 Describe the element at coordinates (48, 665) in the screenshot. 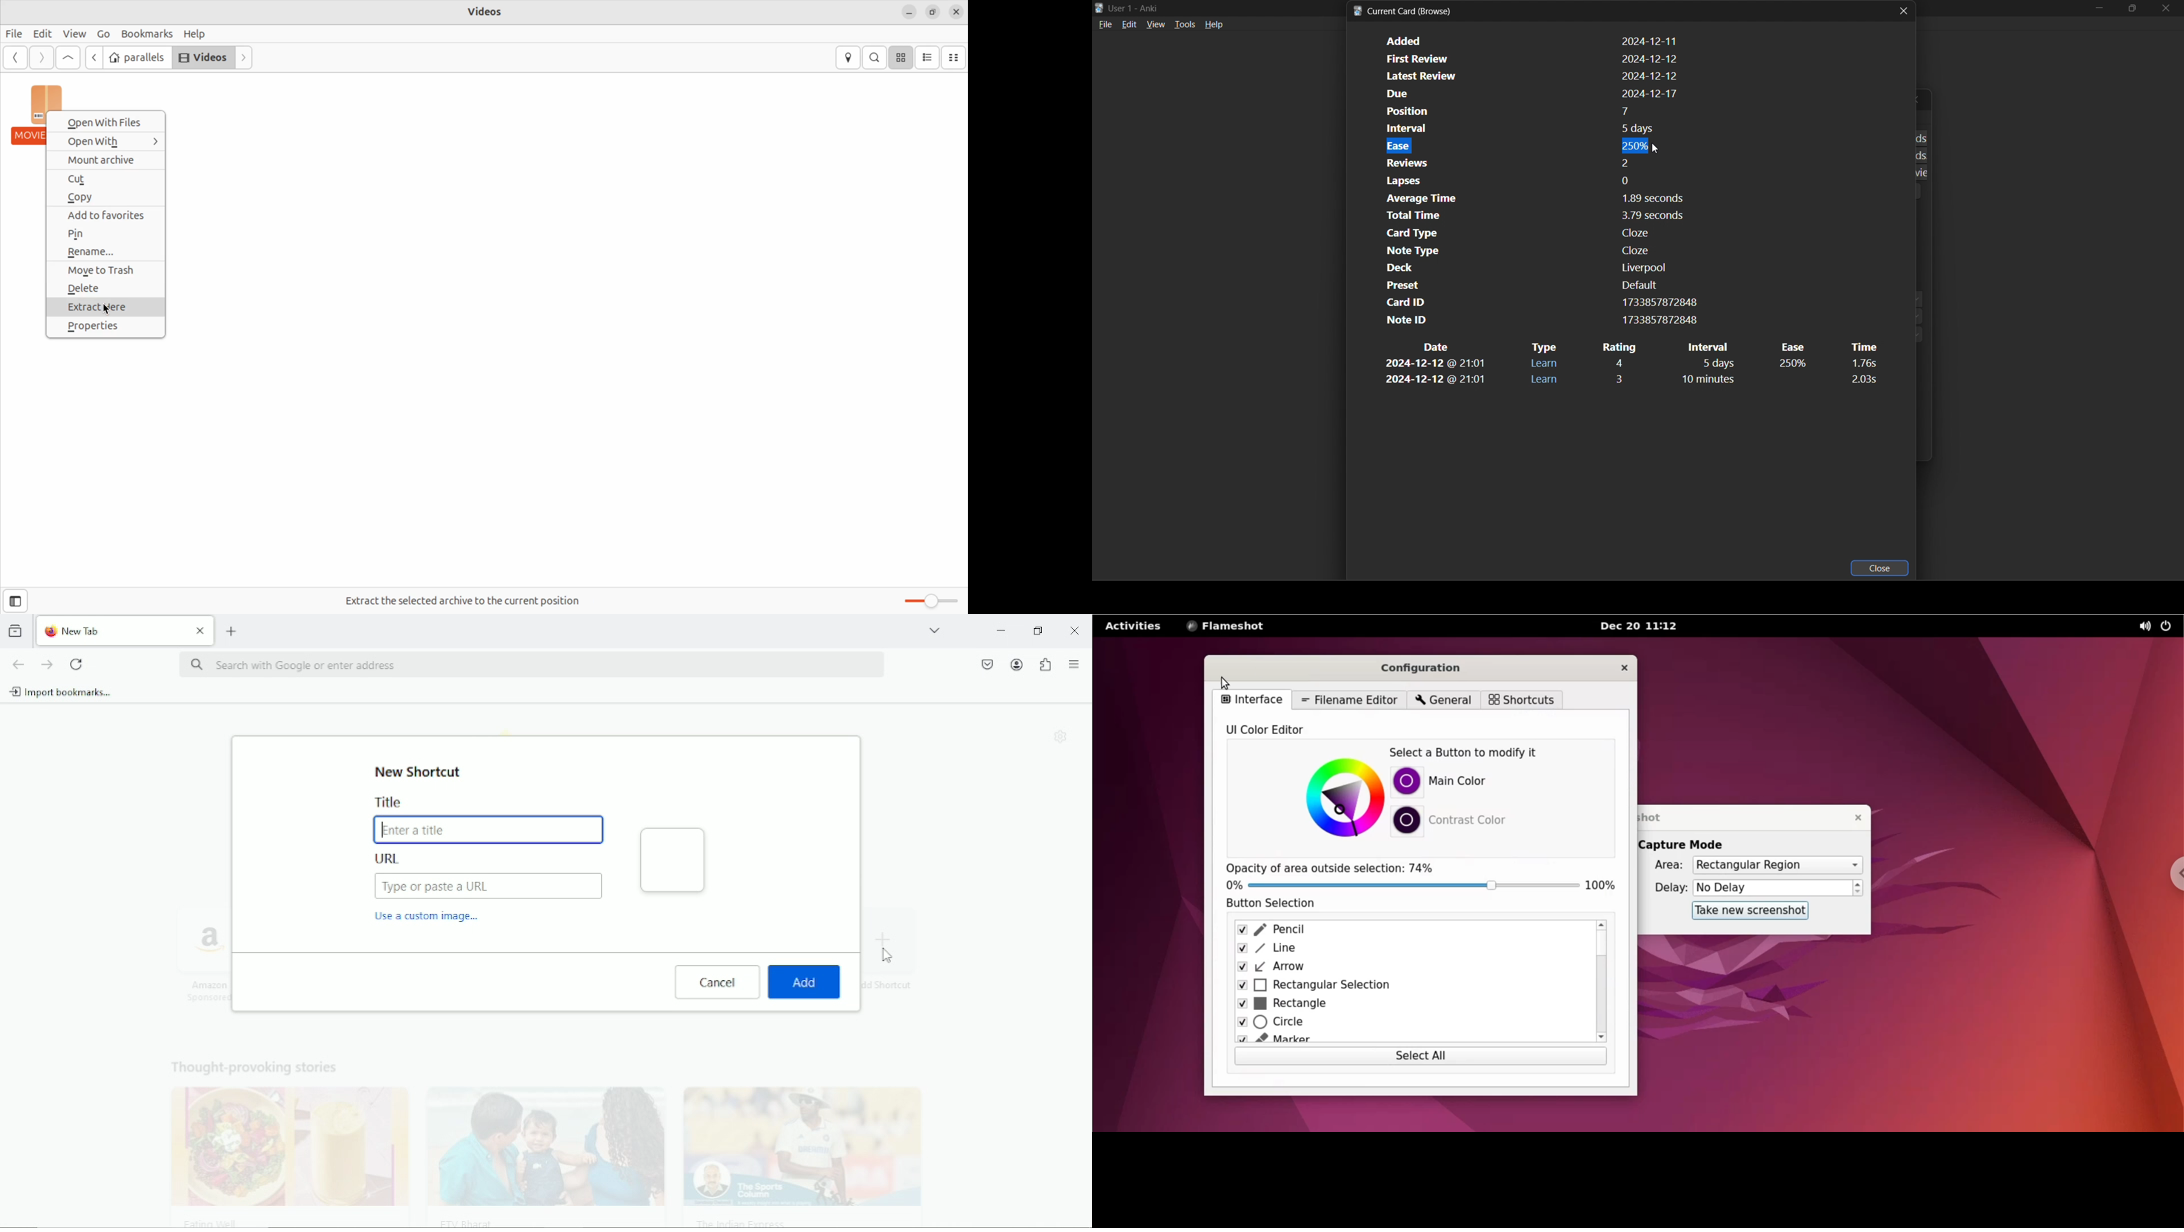

I see `go forward` at that location.